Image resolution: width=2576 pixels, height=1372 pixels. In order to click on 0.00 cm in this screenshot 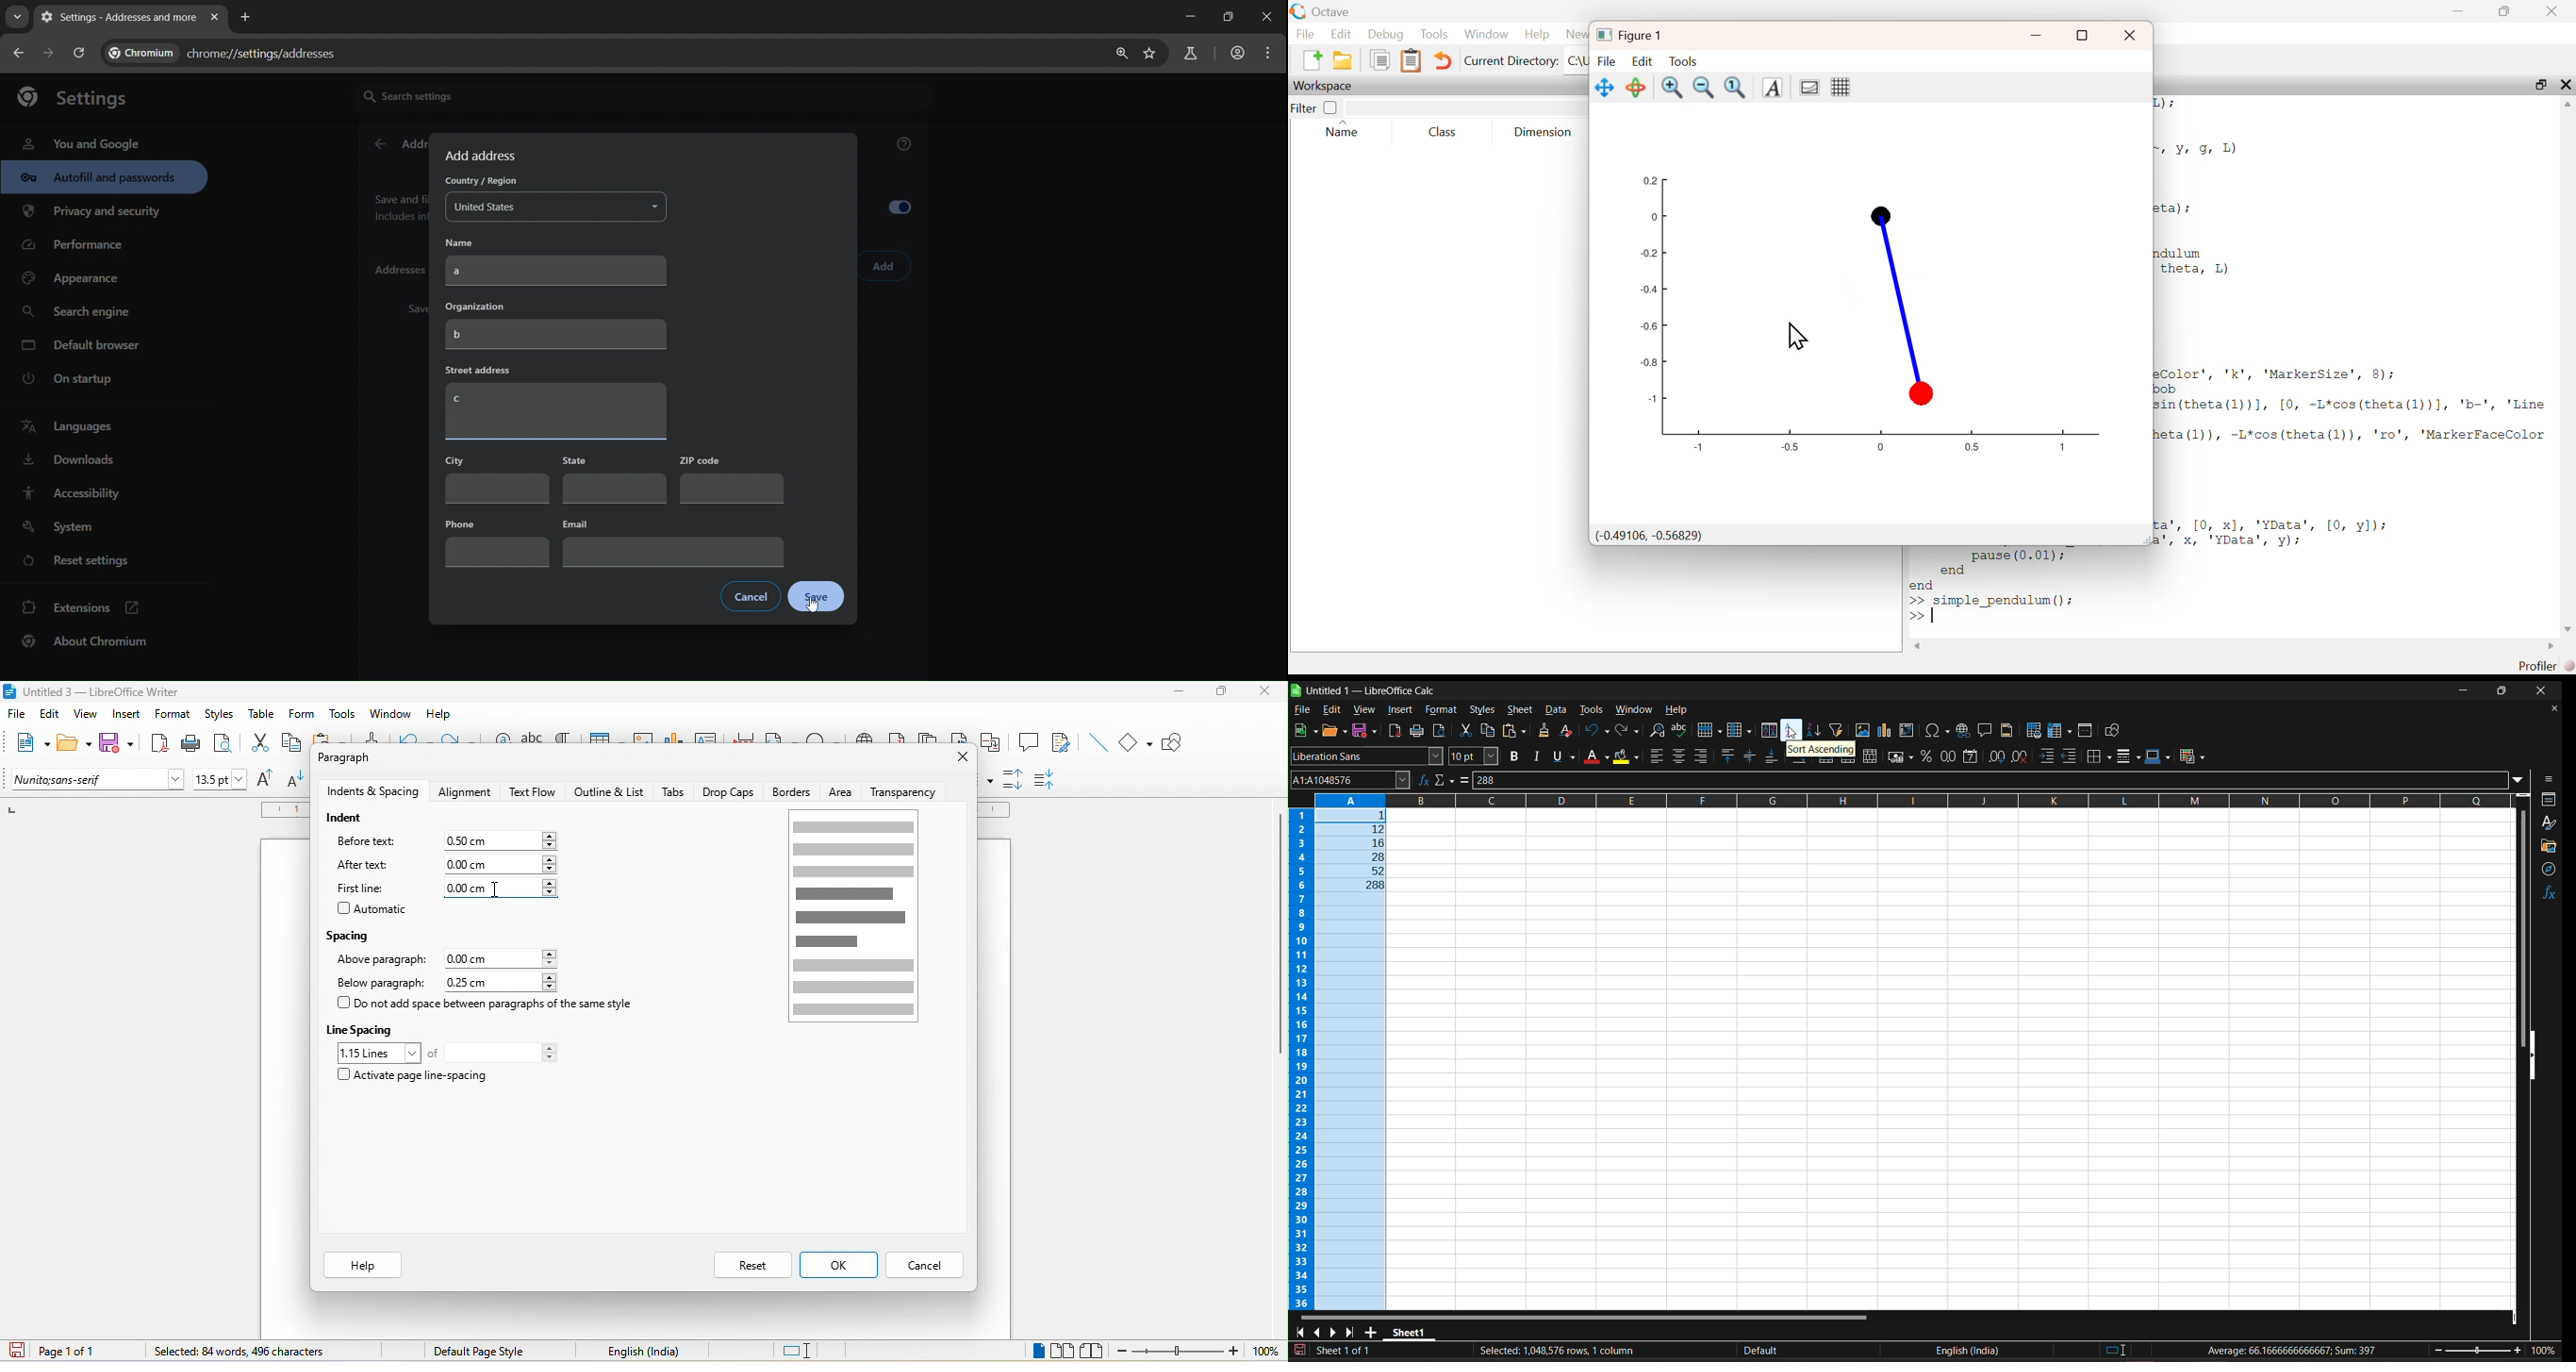, I will do `click(489, 865)`.